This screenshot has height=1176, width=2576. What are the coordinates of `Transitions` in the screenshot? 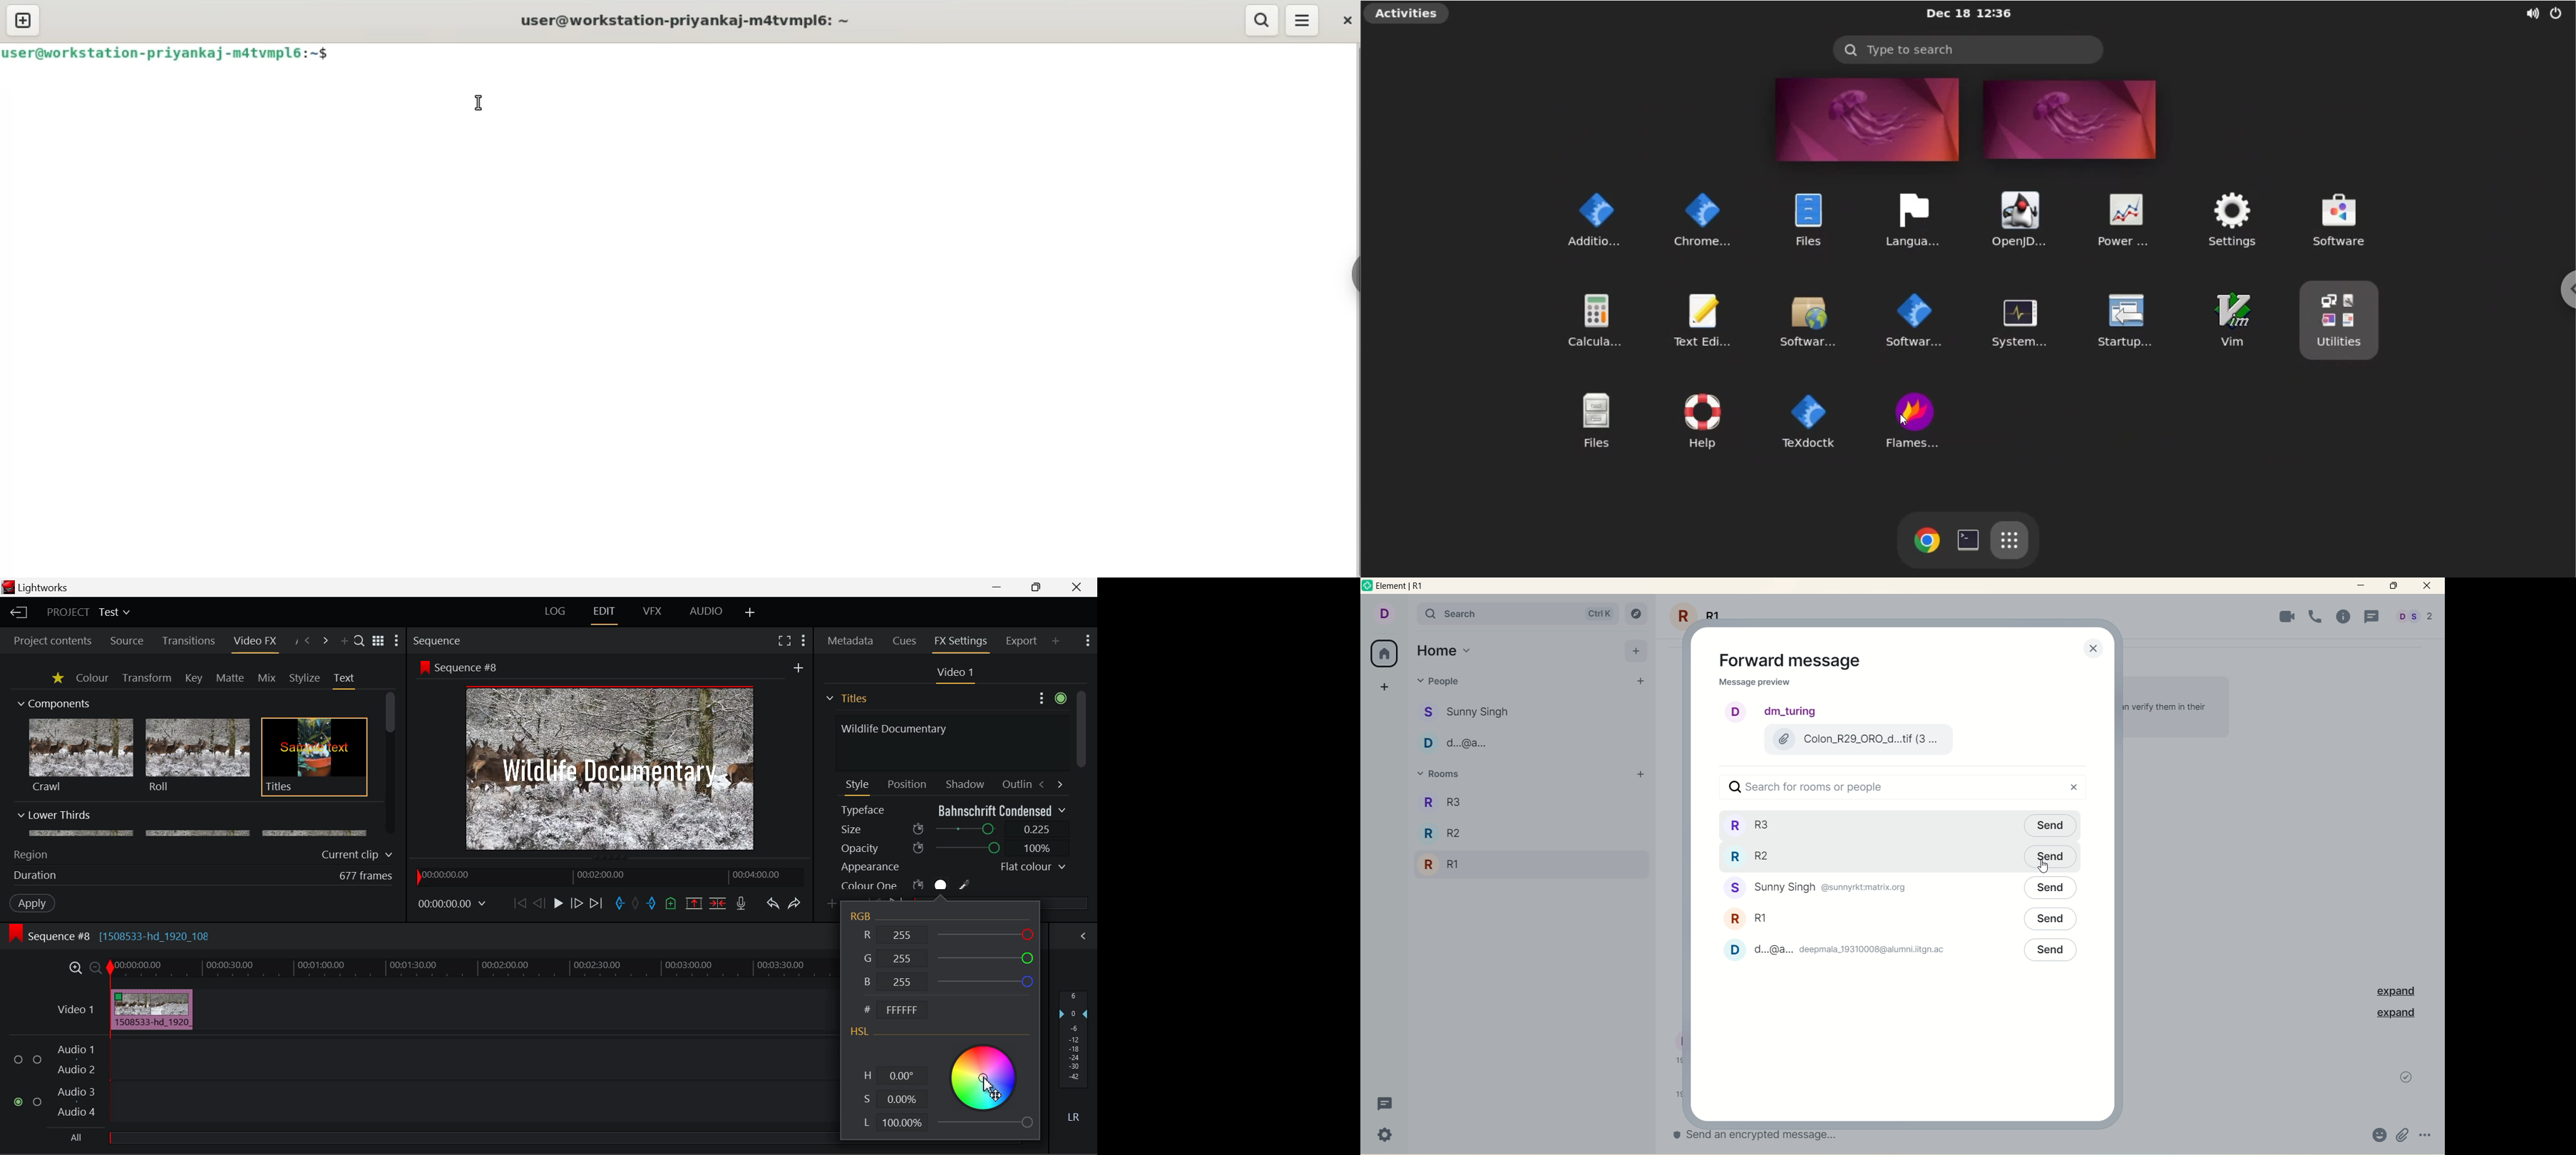 It's located at (189, 641).